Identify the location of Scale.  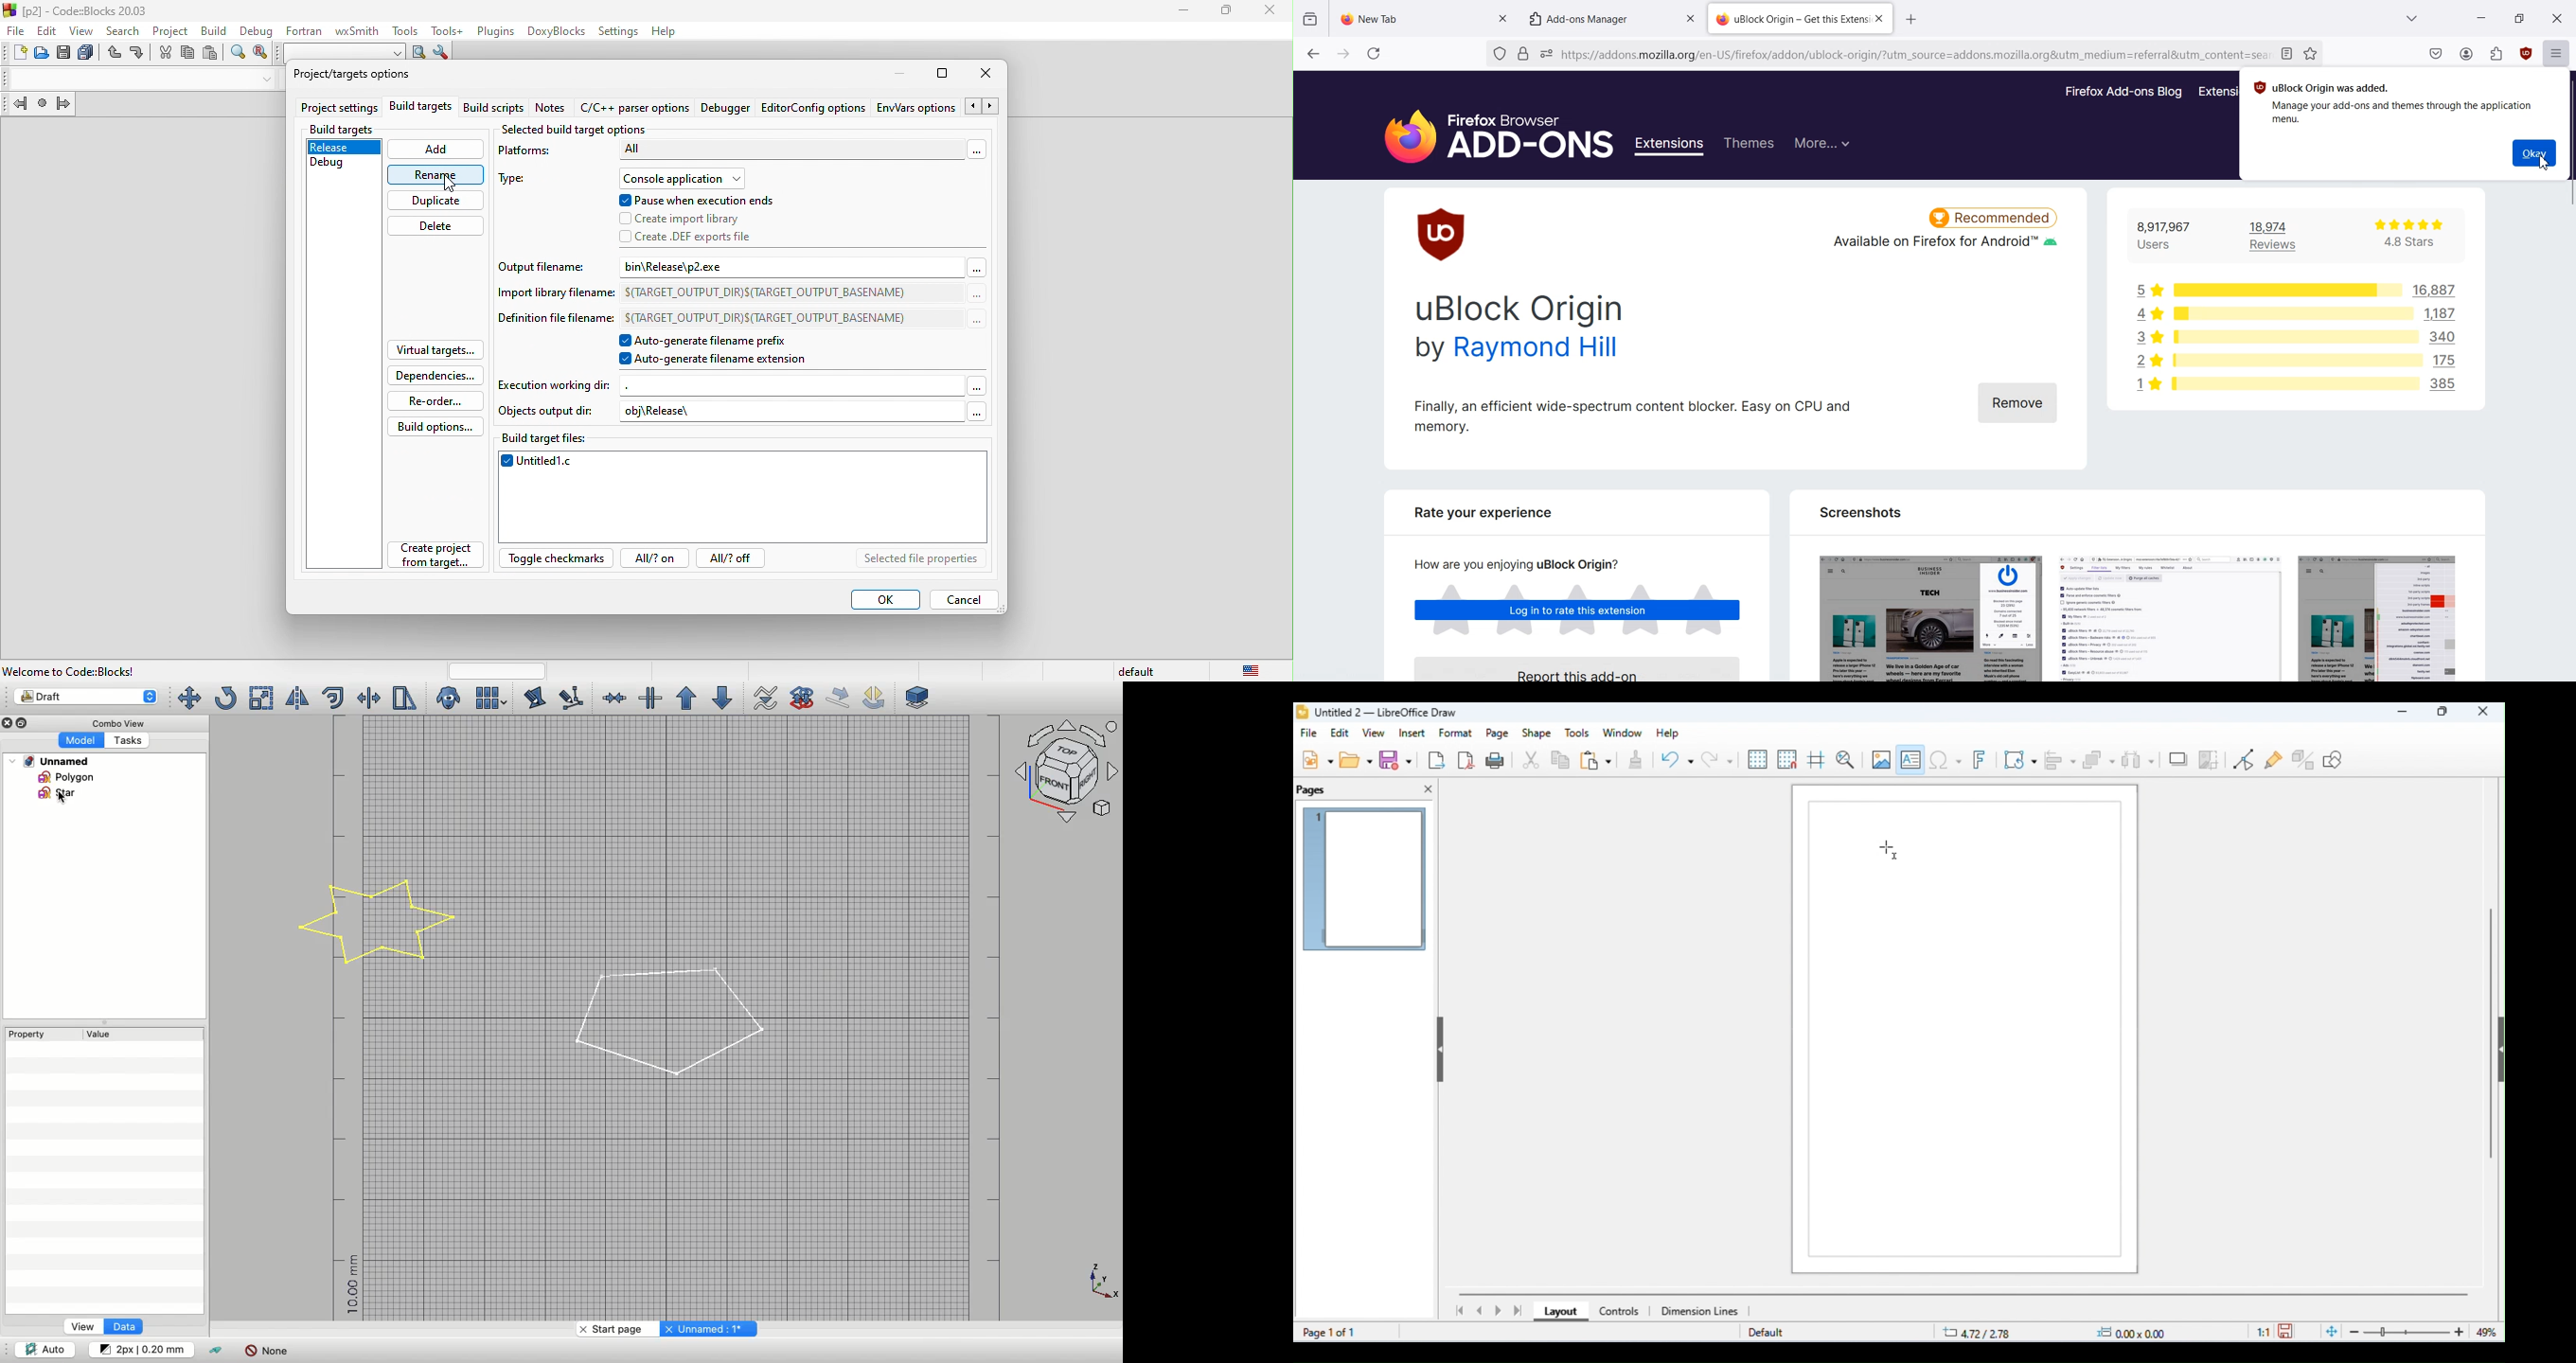
(262, 698).